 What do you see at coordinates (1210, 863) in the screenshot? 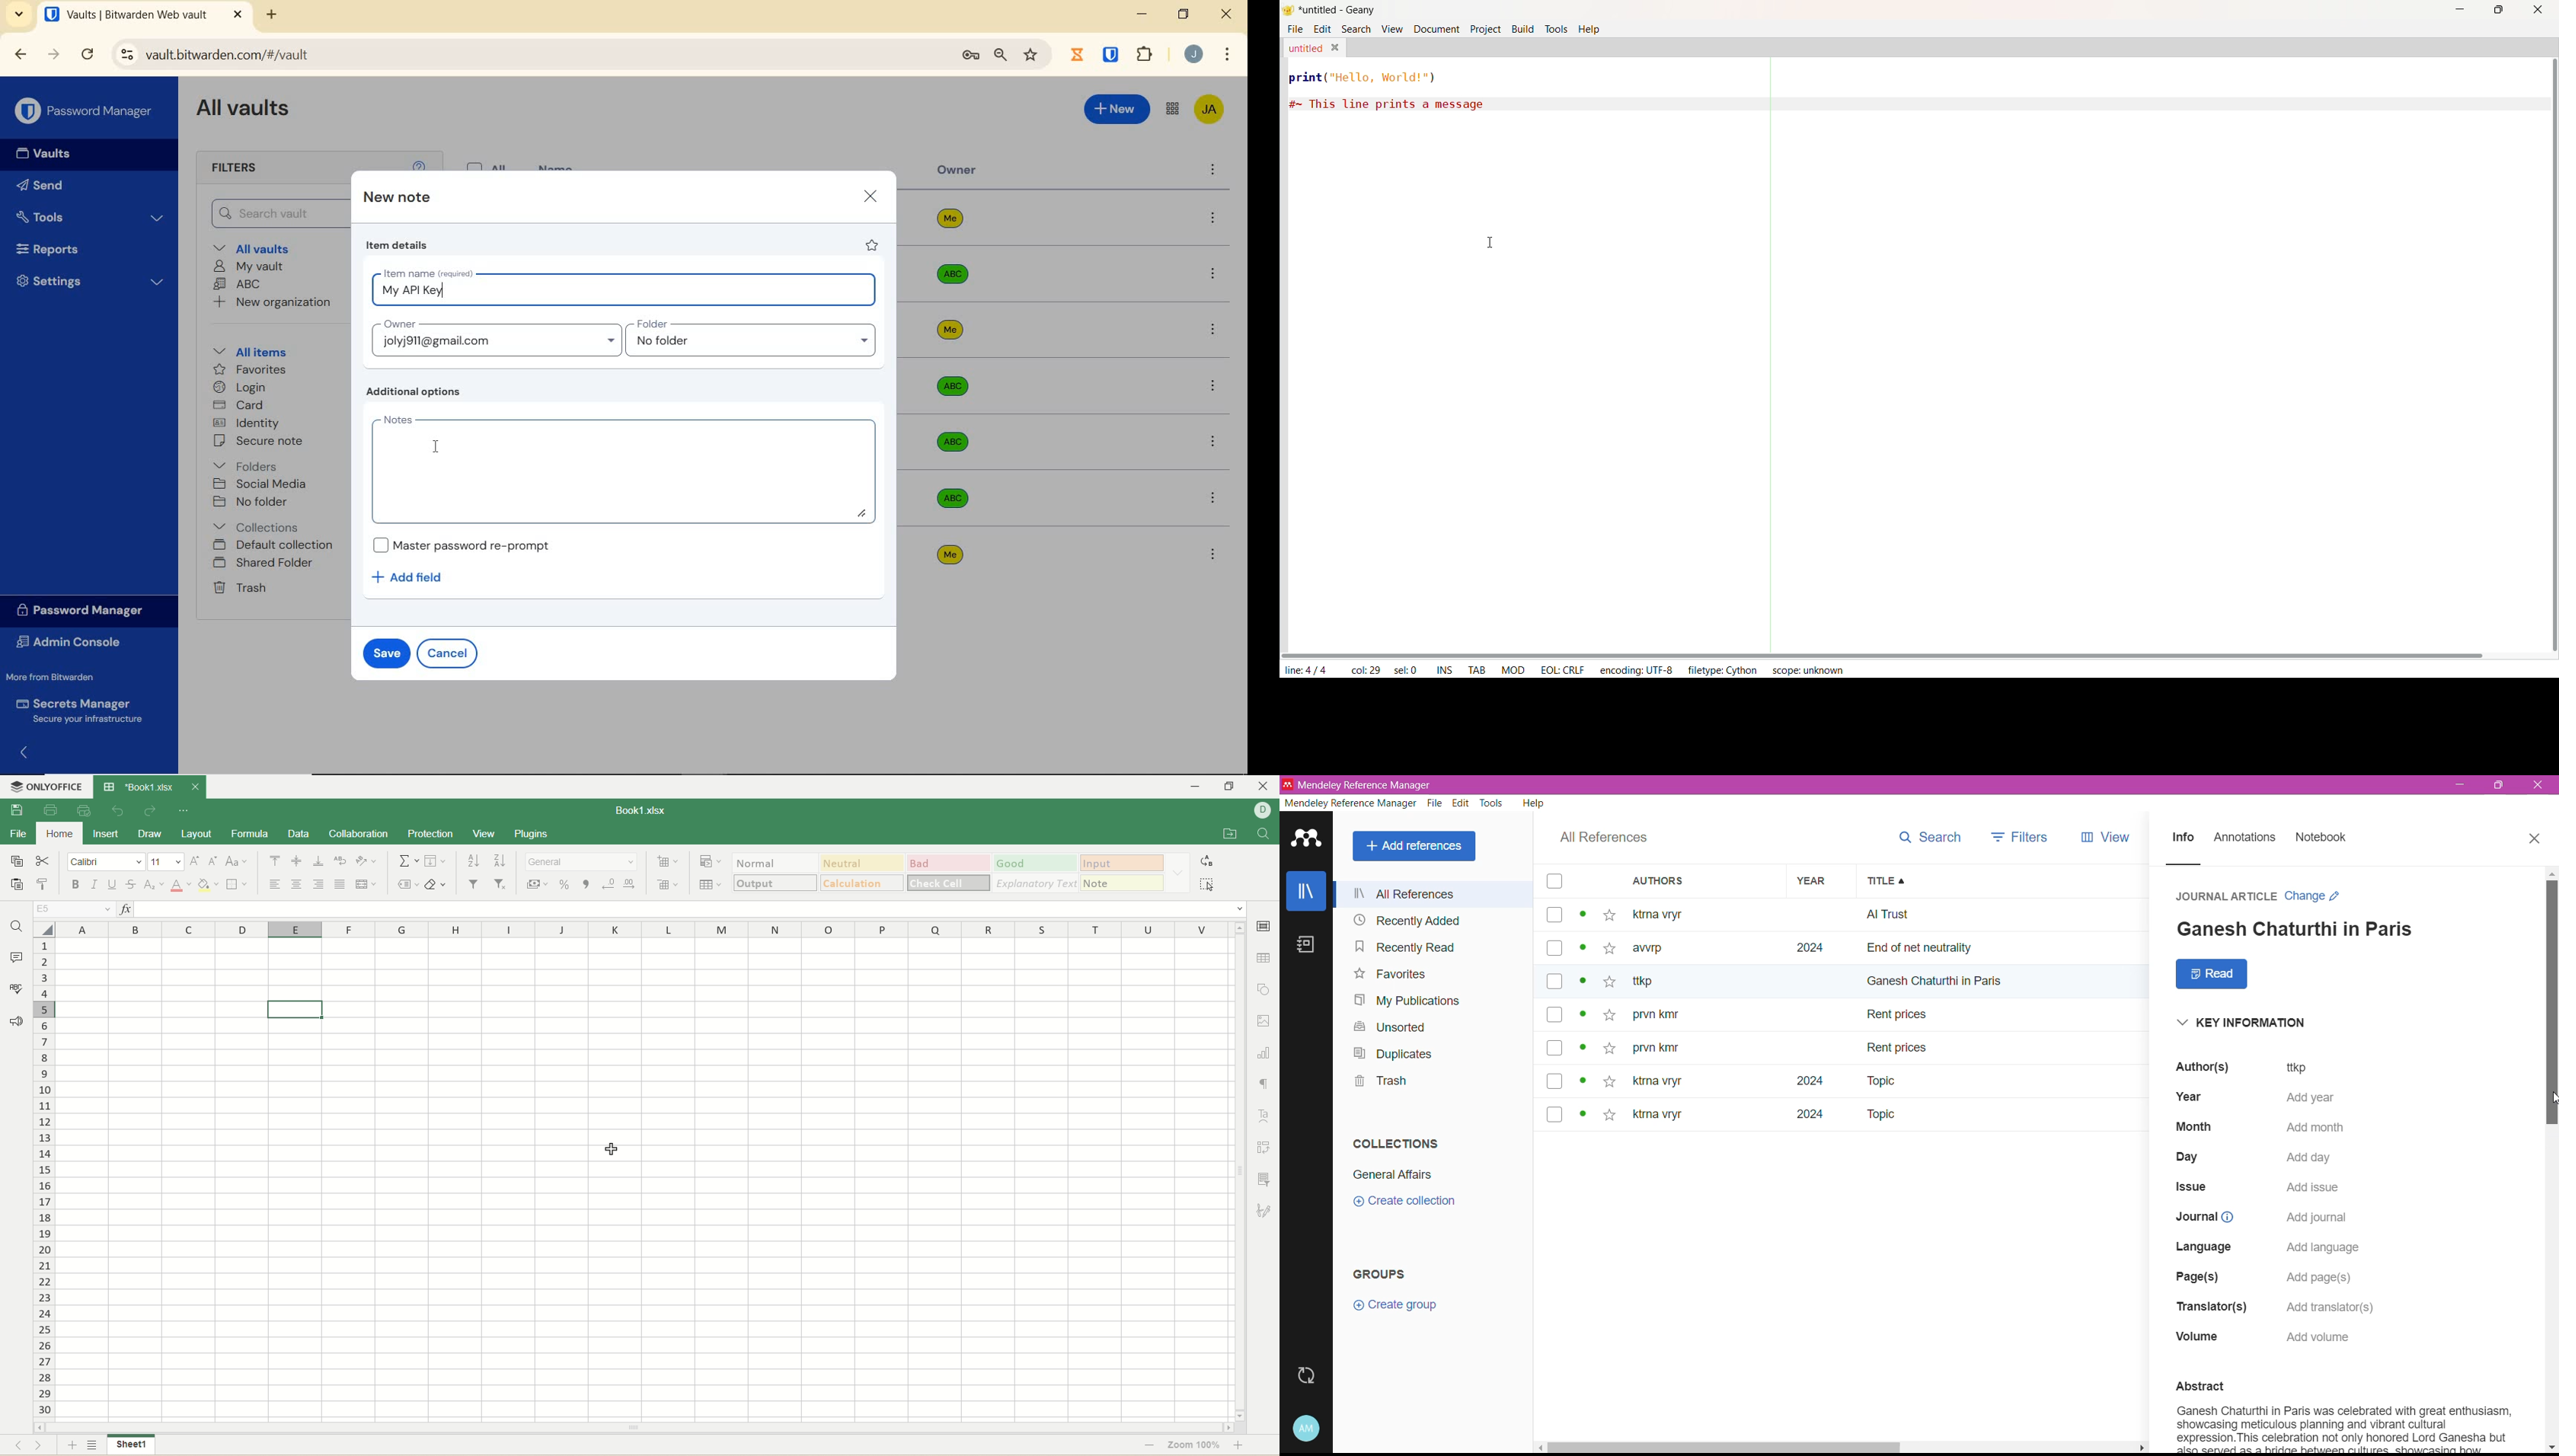
I see `replace` at bounding box center [1210, 863].